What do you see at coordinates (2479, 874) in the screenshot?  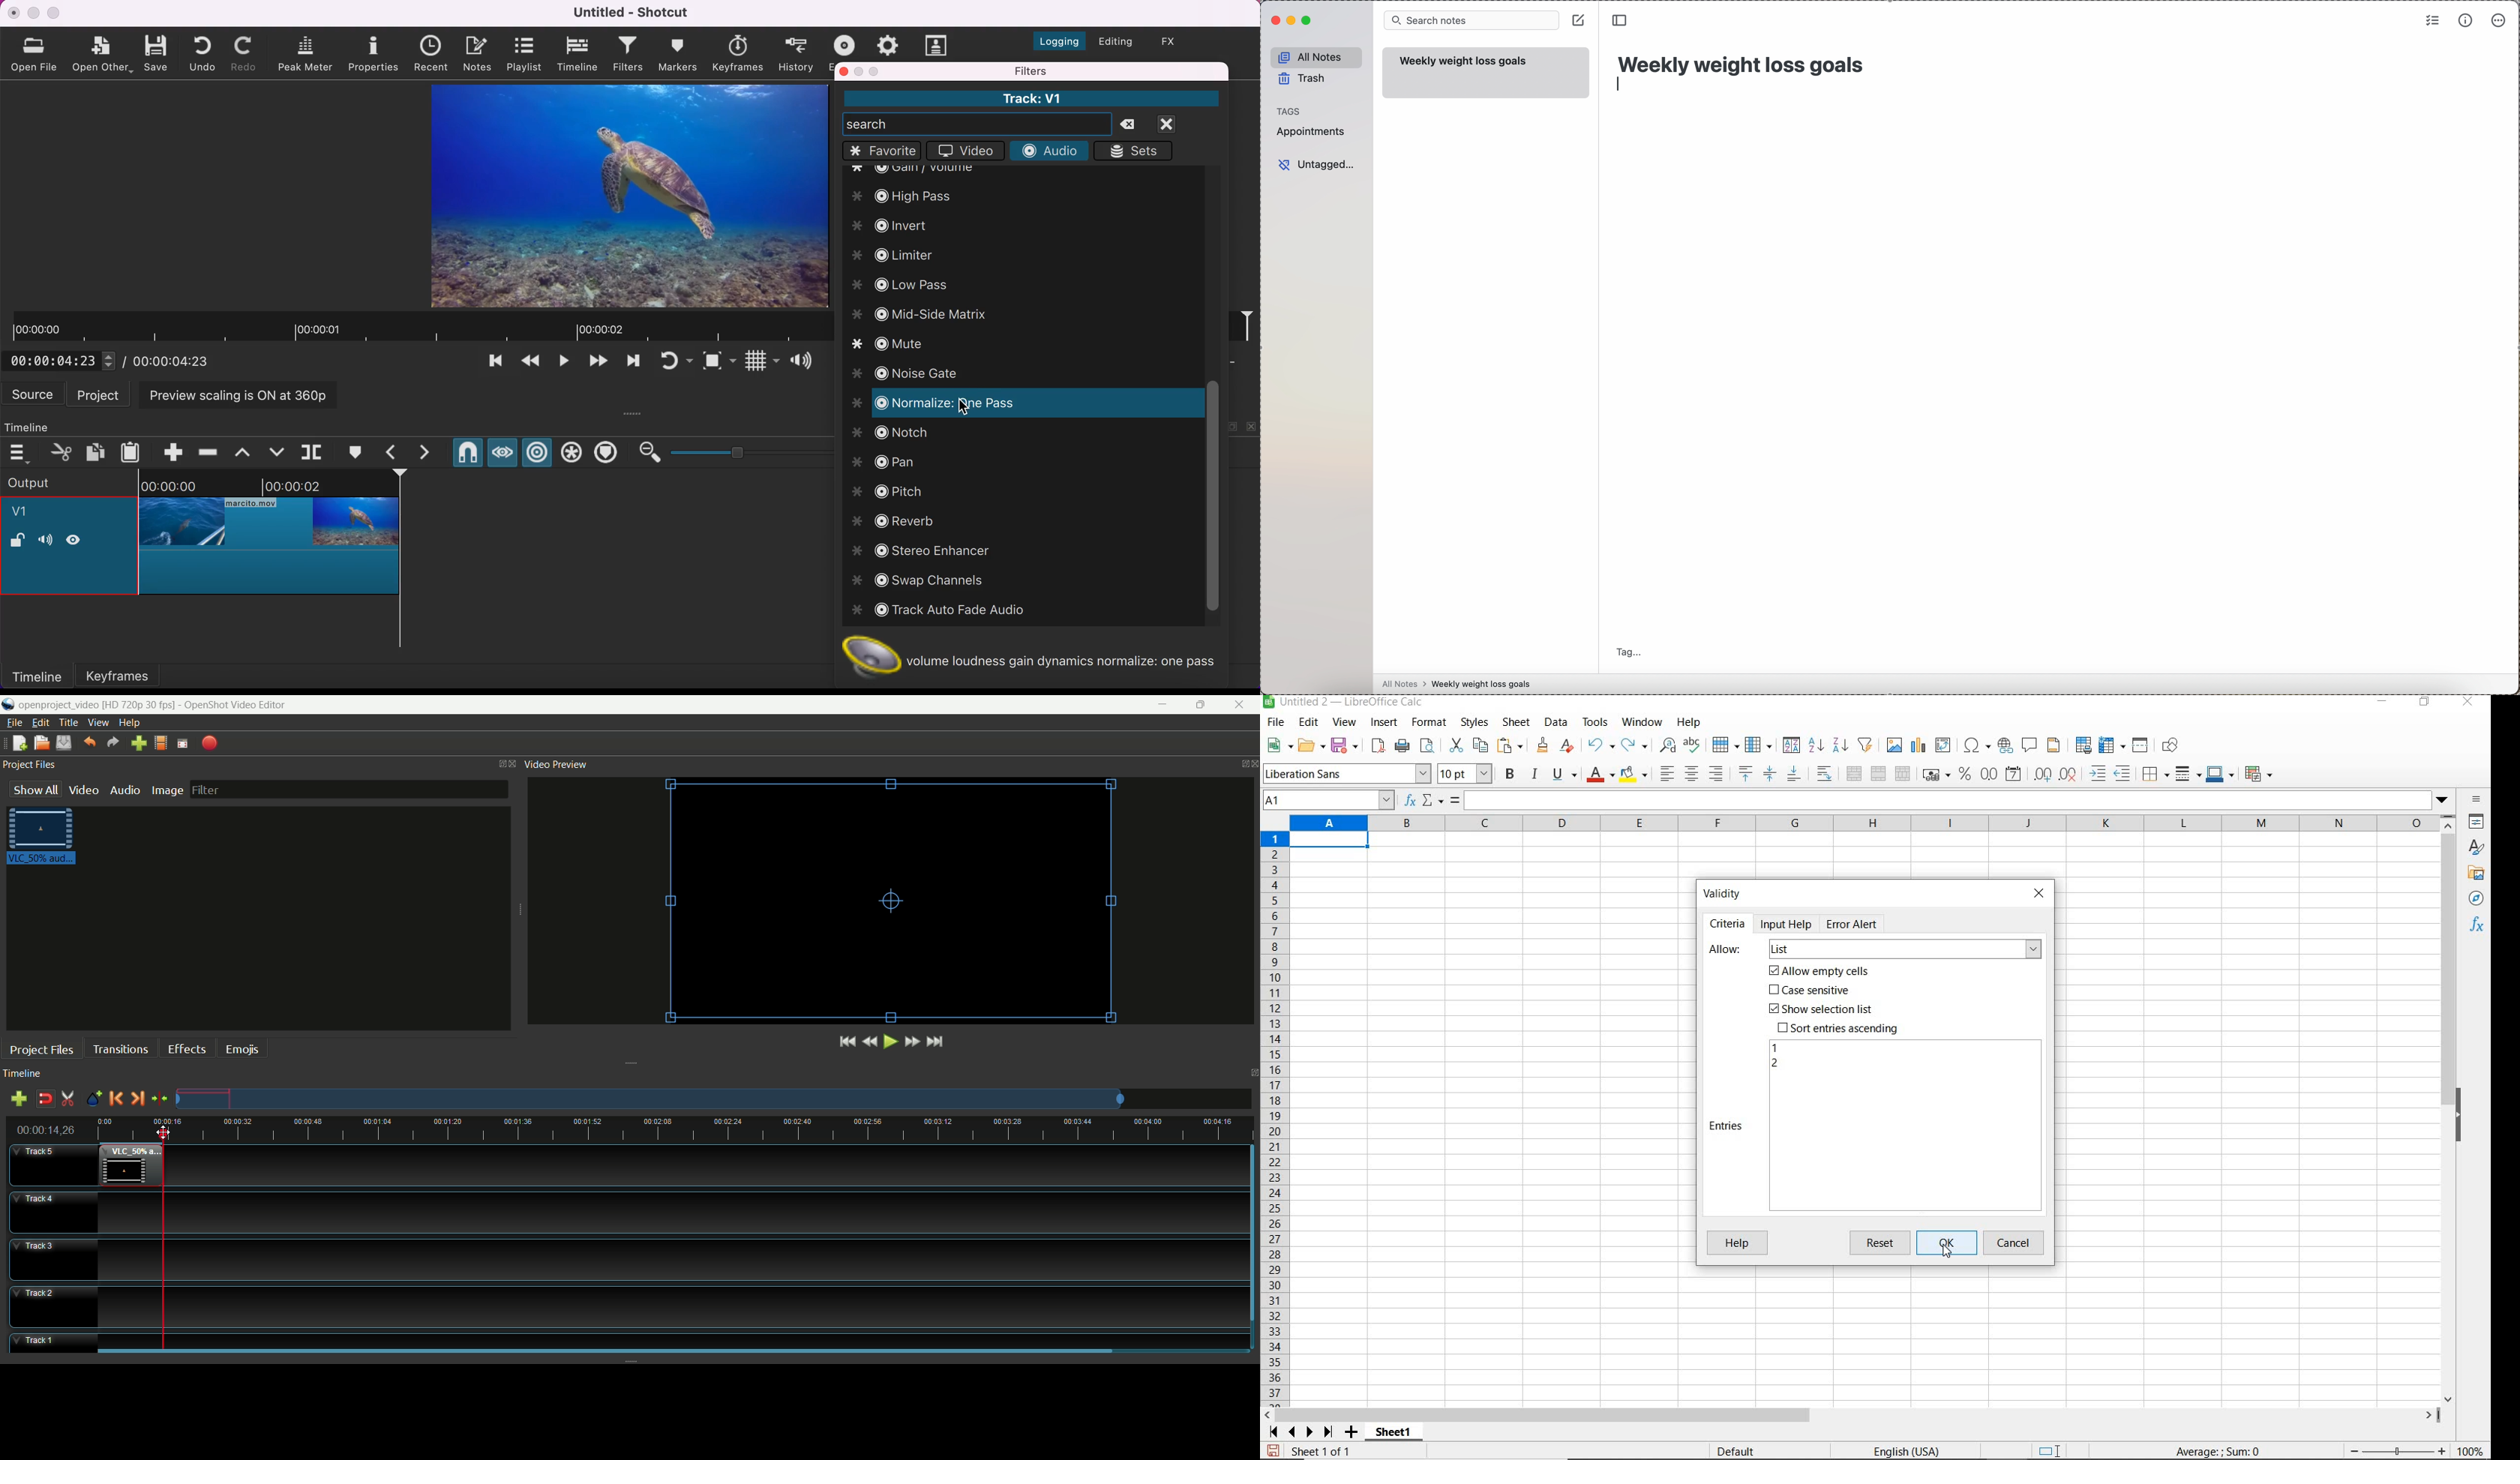 I see `gallery` at bounding box center [2479, 874].